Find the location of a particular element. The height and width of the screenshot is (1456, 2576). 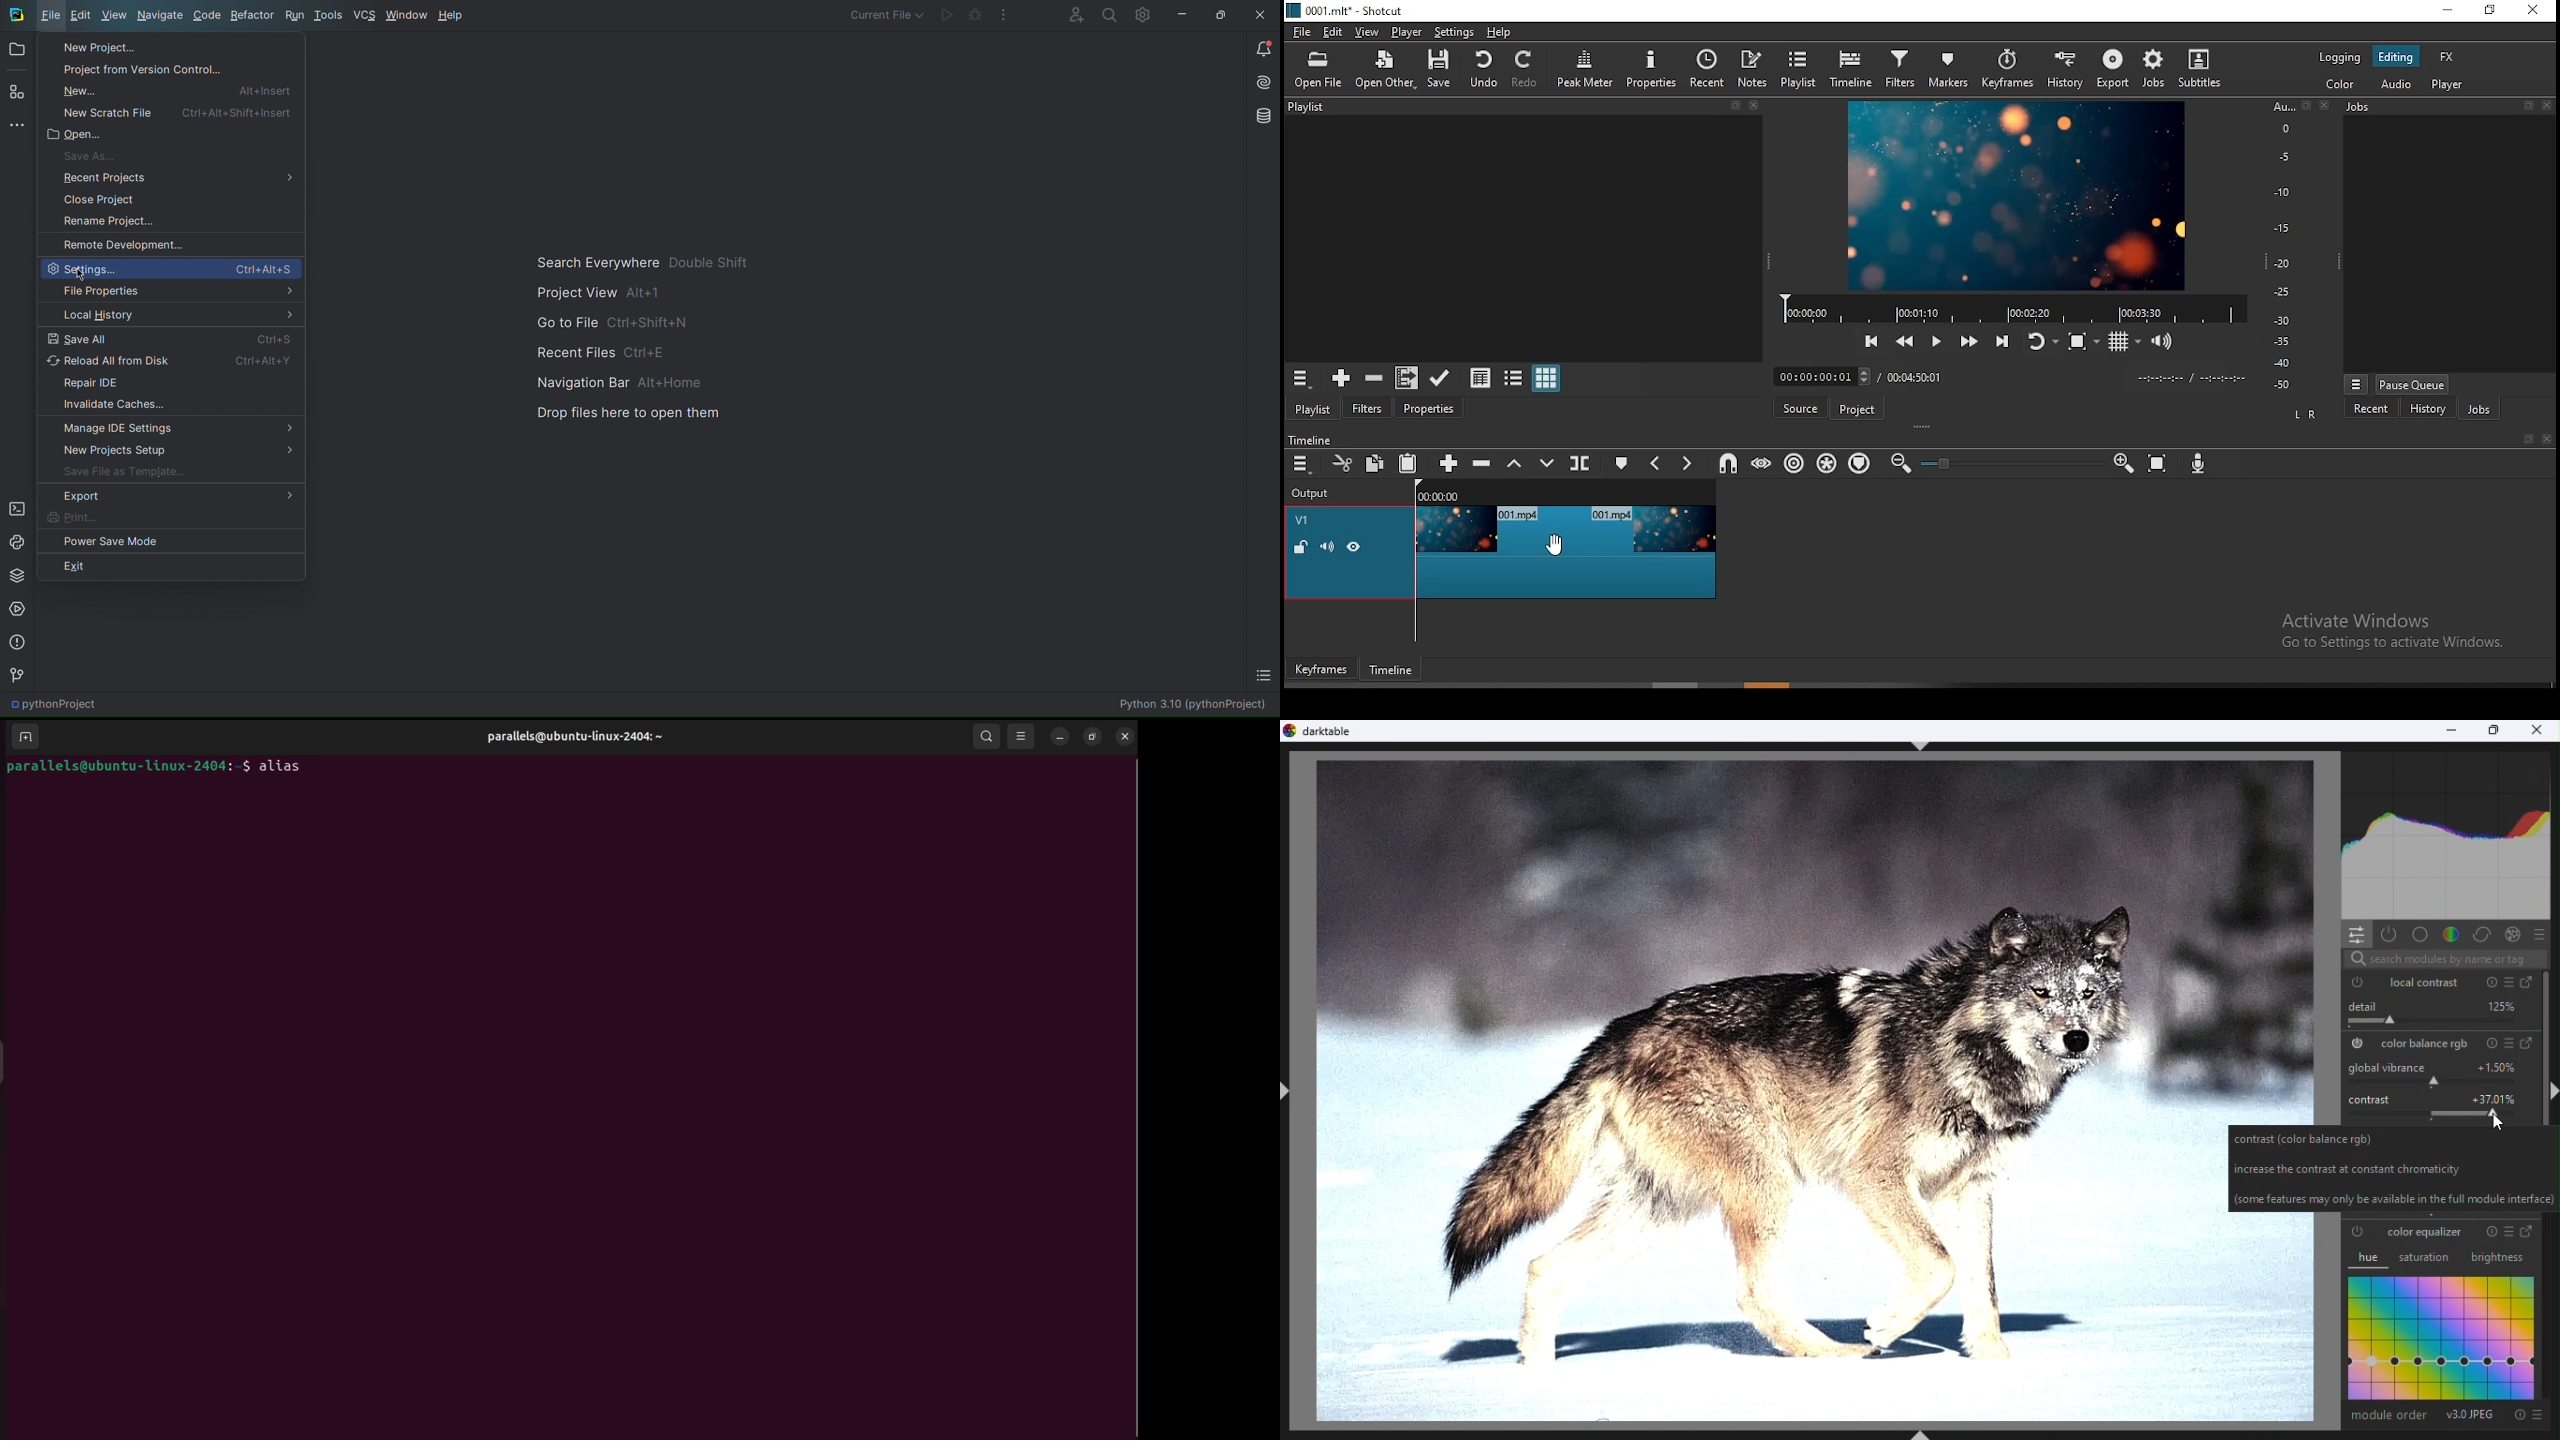

next marker is located at coordinates (1686, 461).